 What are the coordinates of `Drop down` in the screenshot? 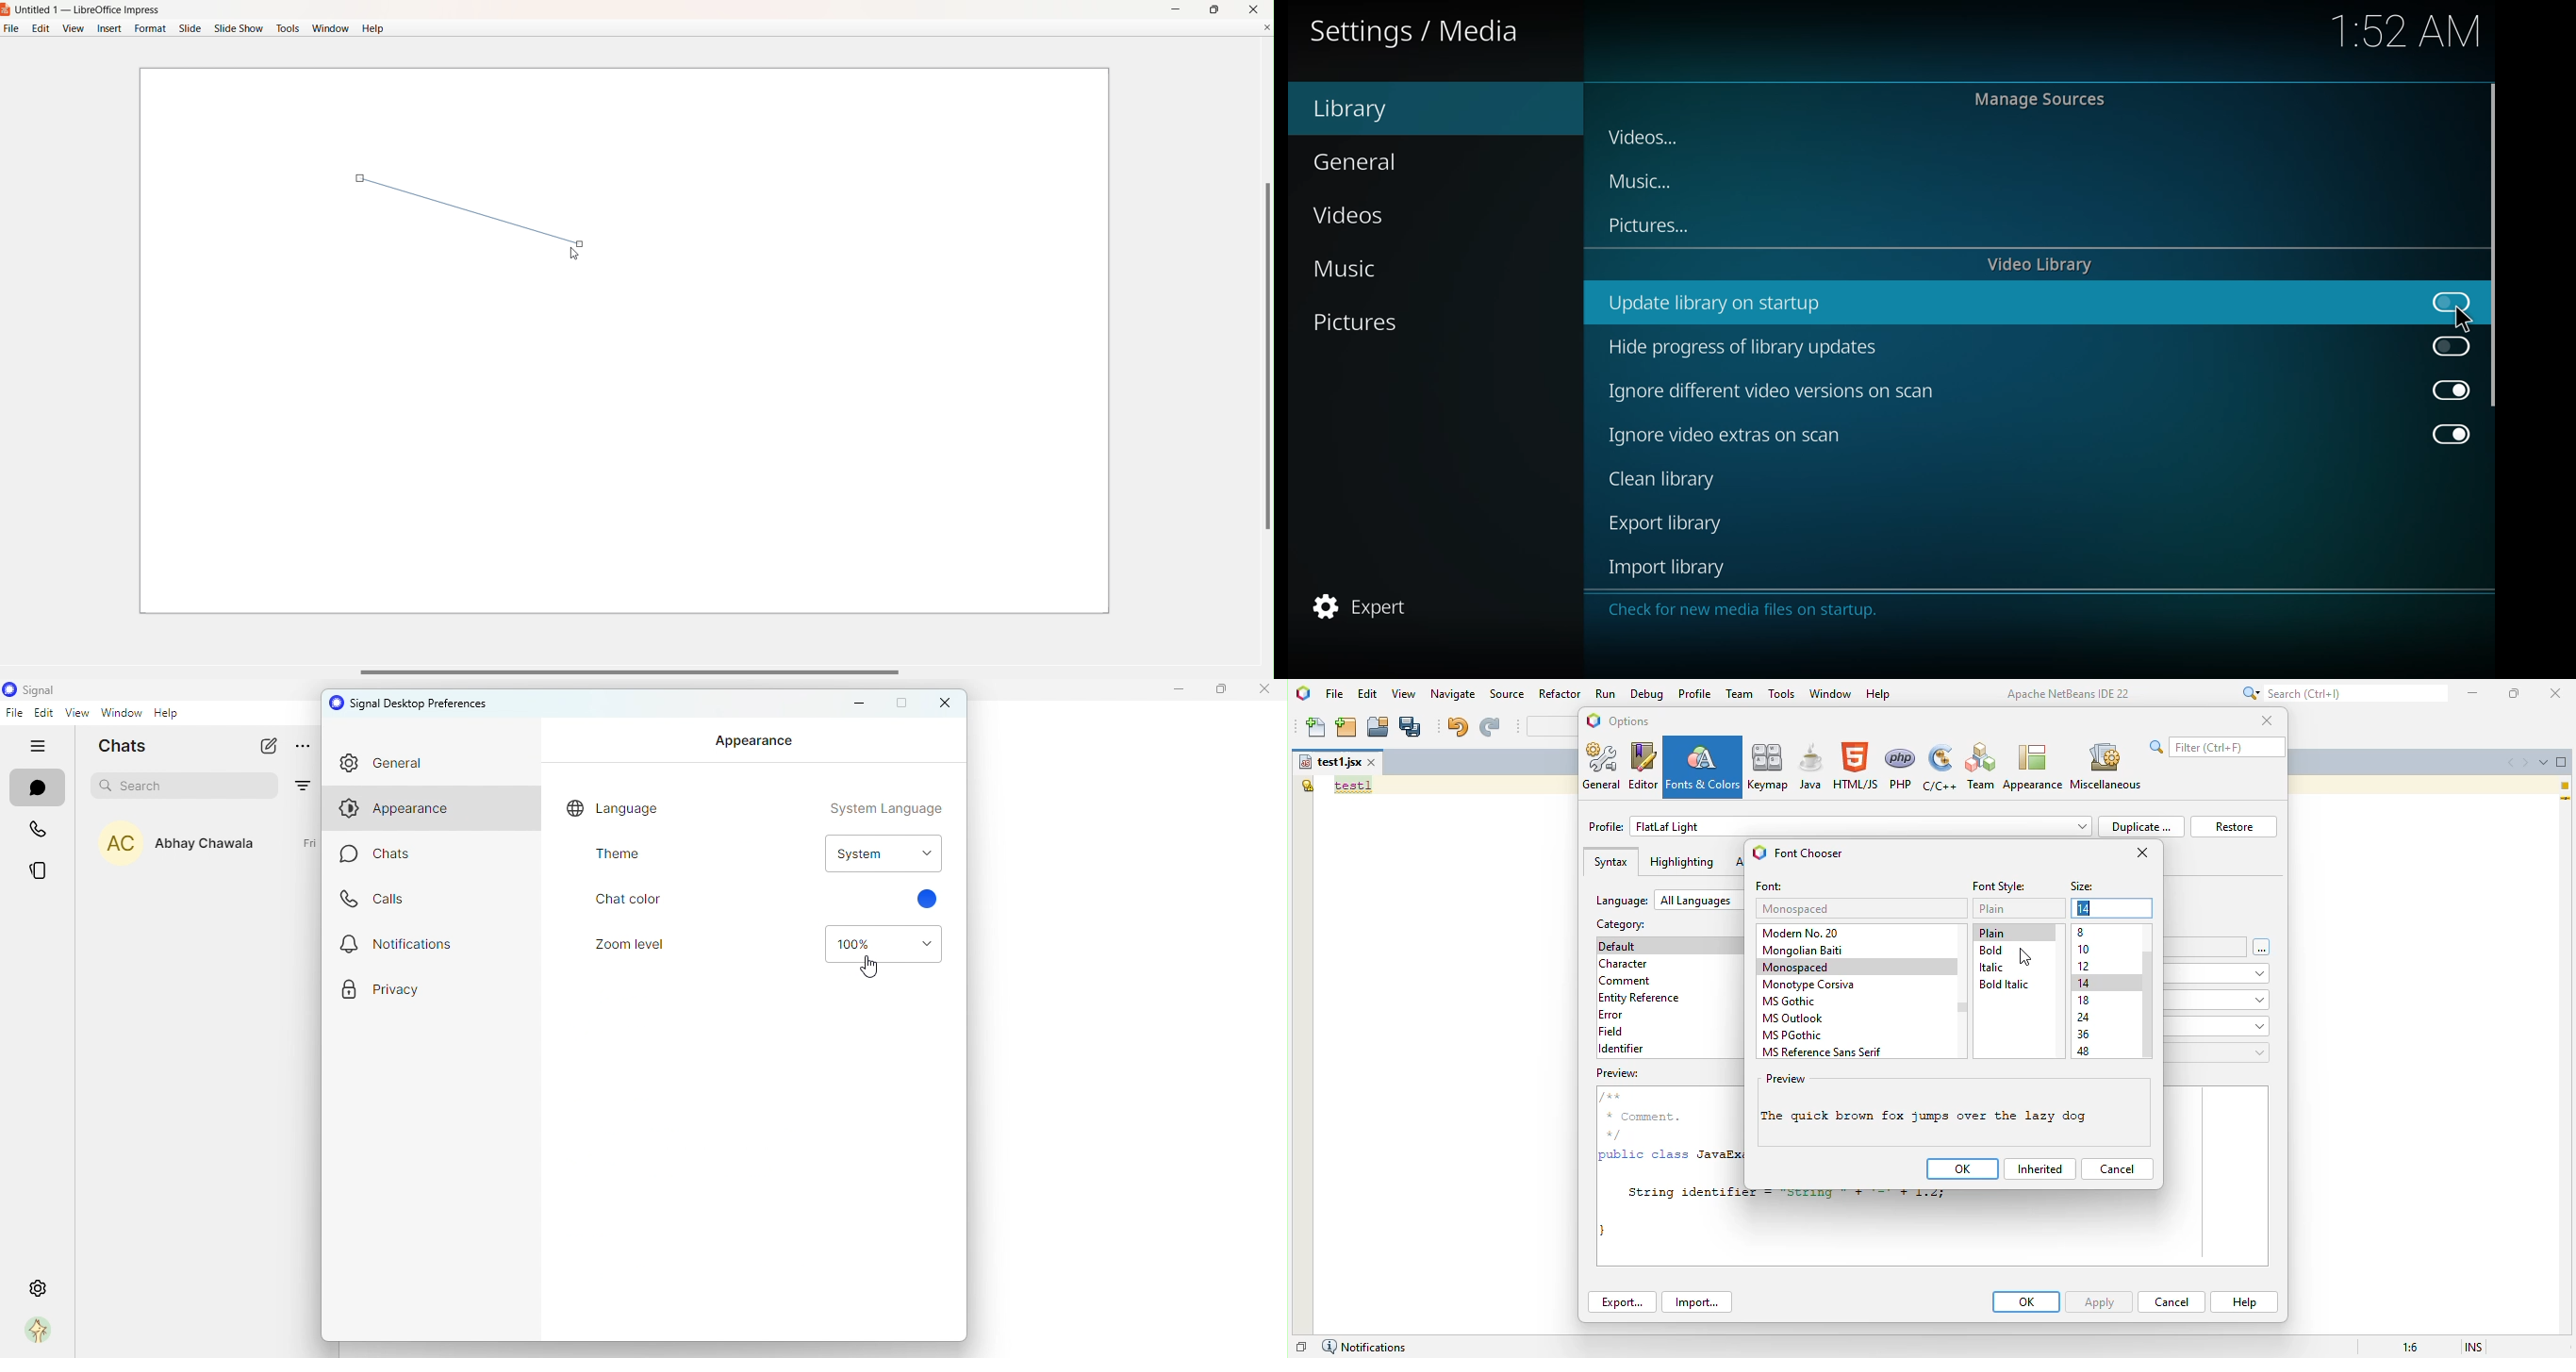 It's located at (887, 945).